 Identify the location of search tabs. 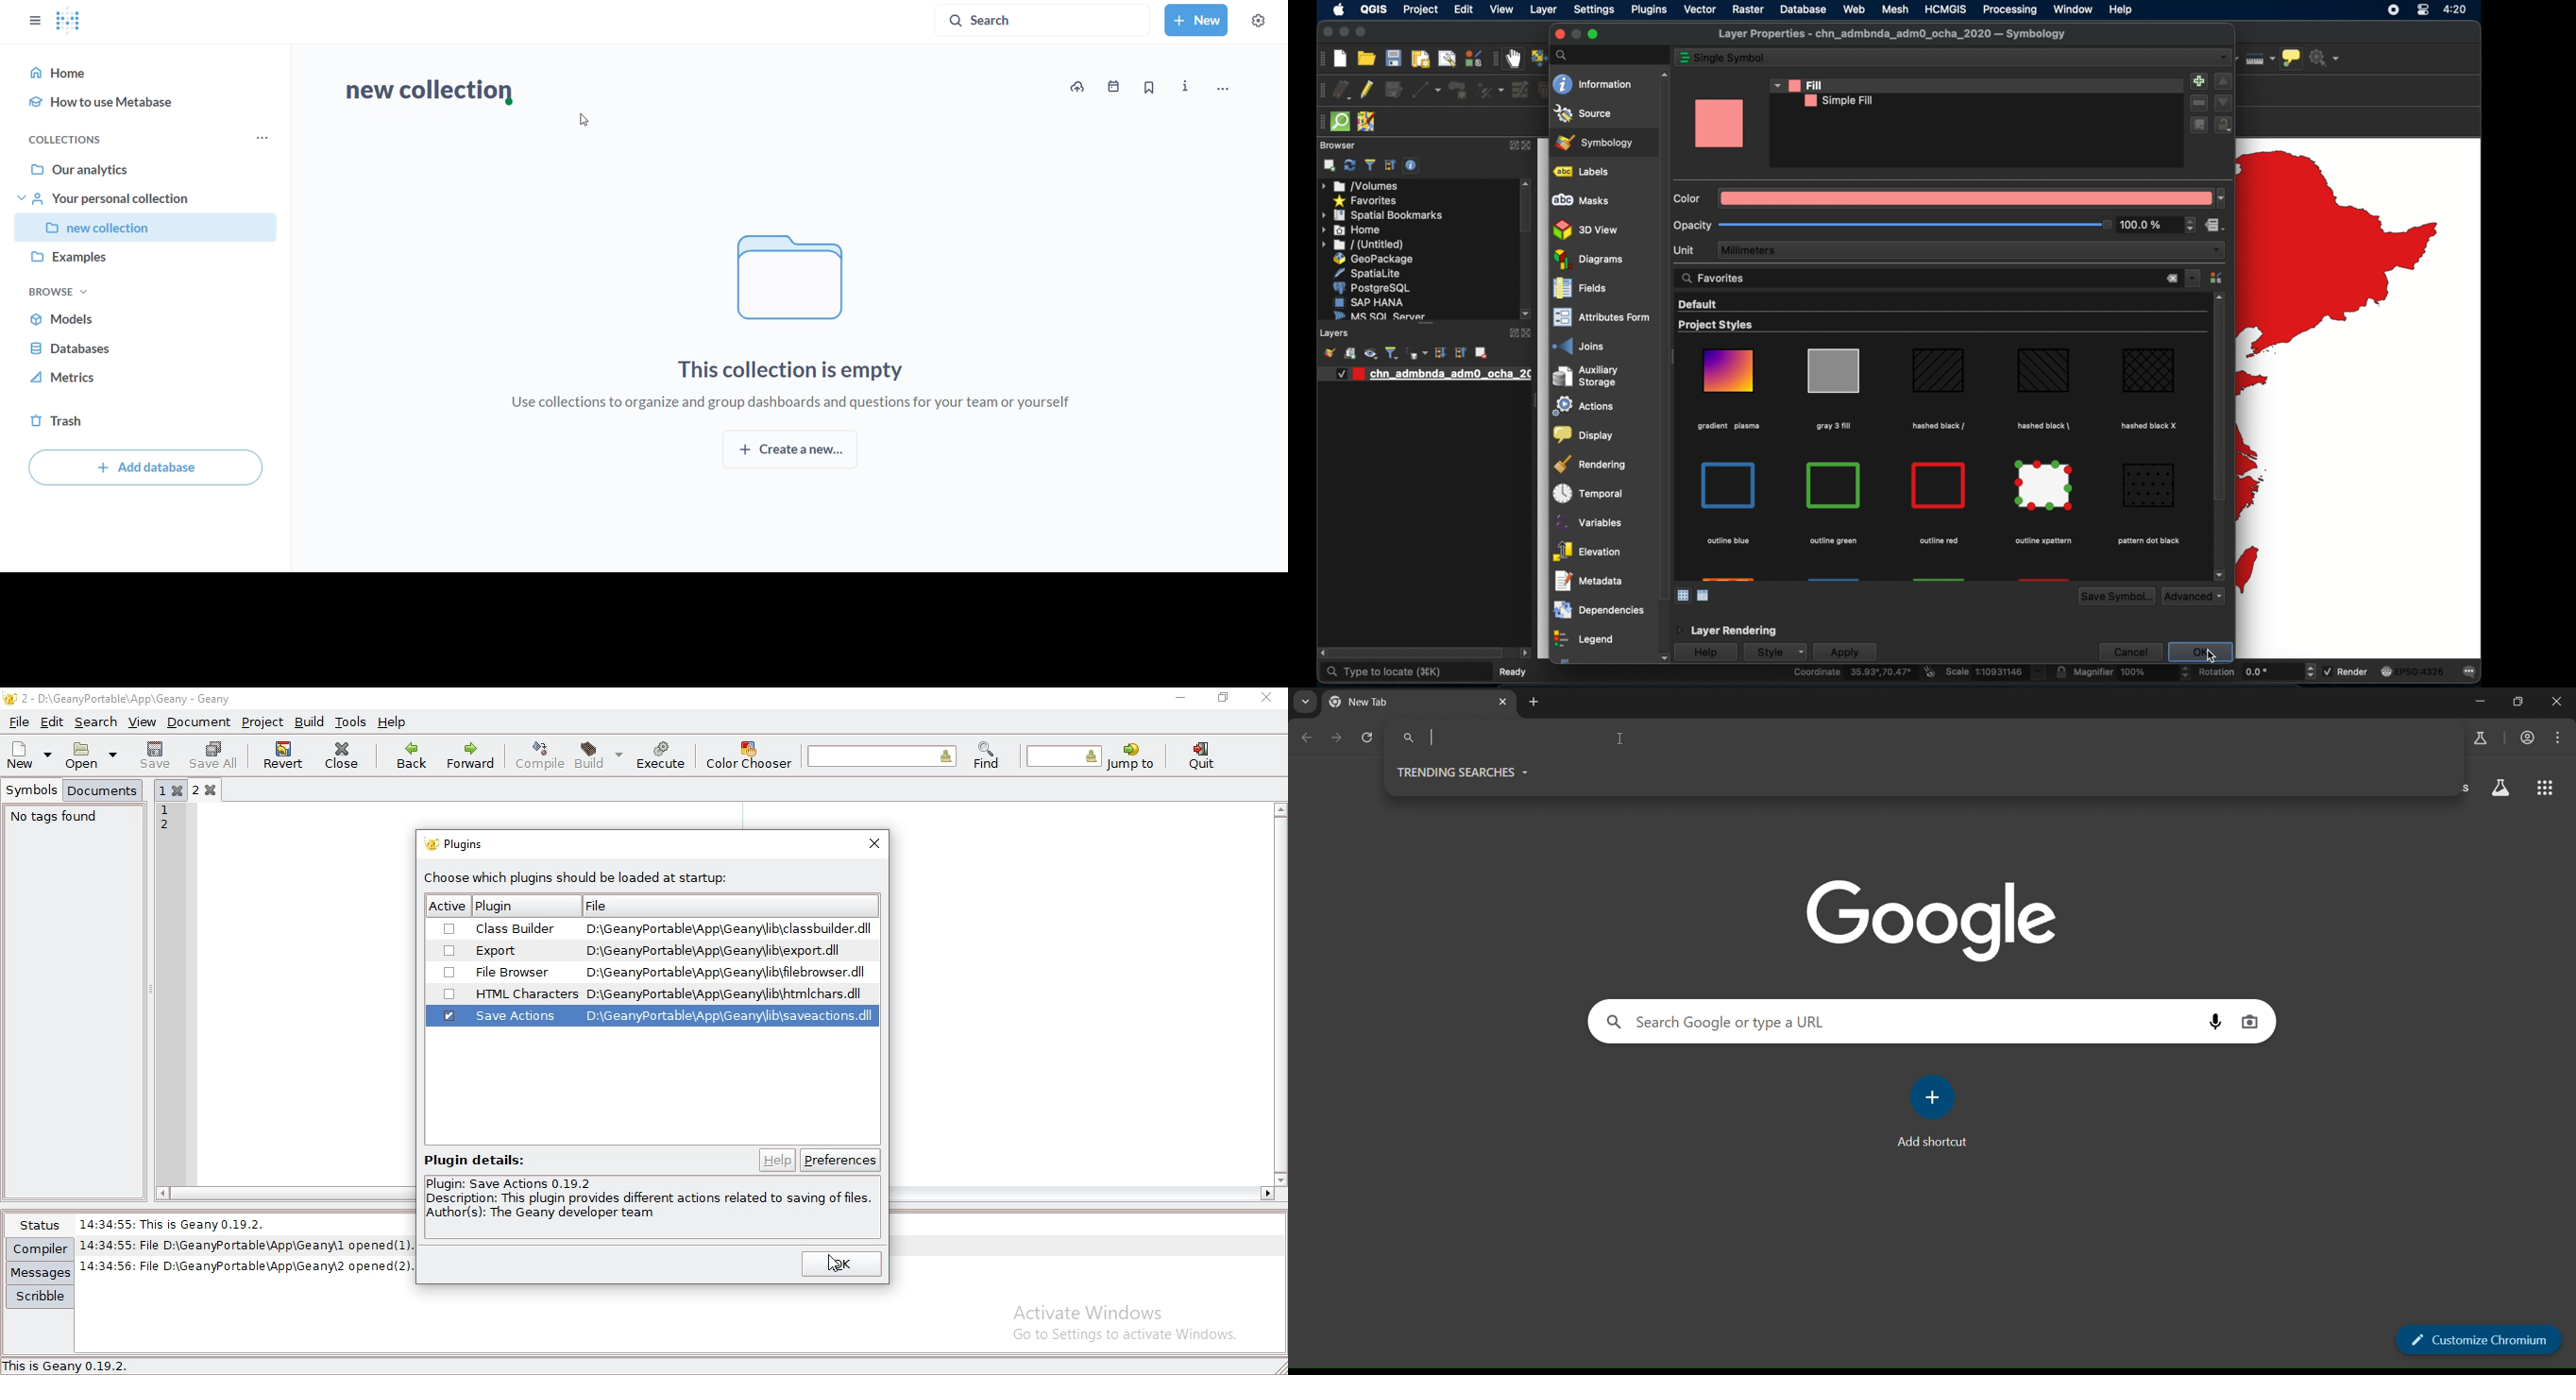
(1307, 703).